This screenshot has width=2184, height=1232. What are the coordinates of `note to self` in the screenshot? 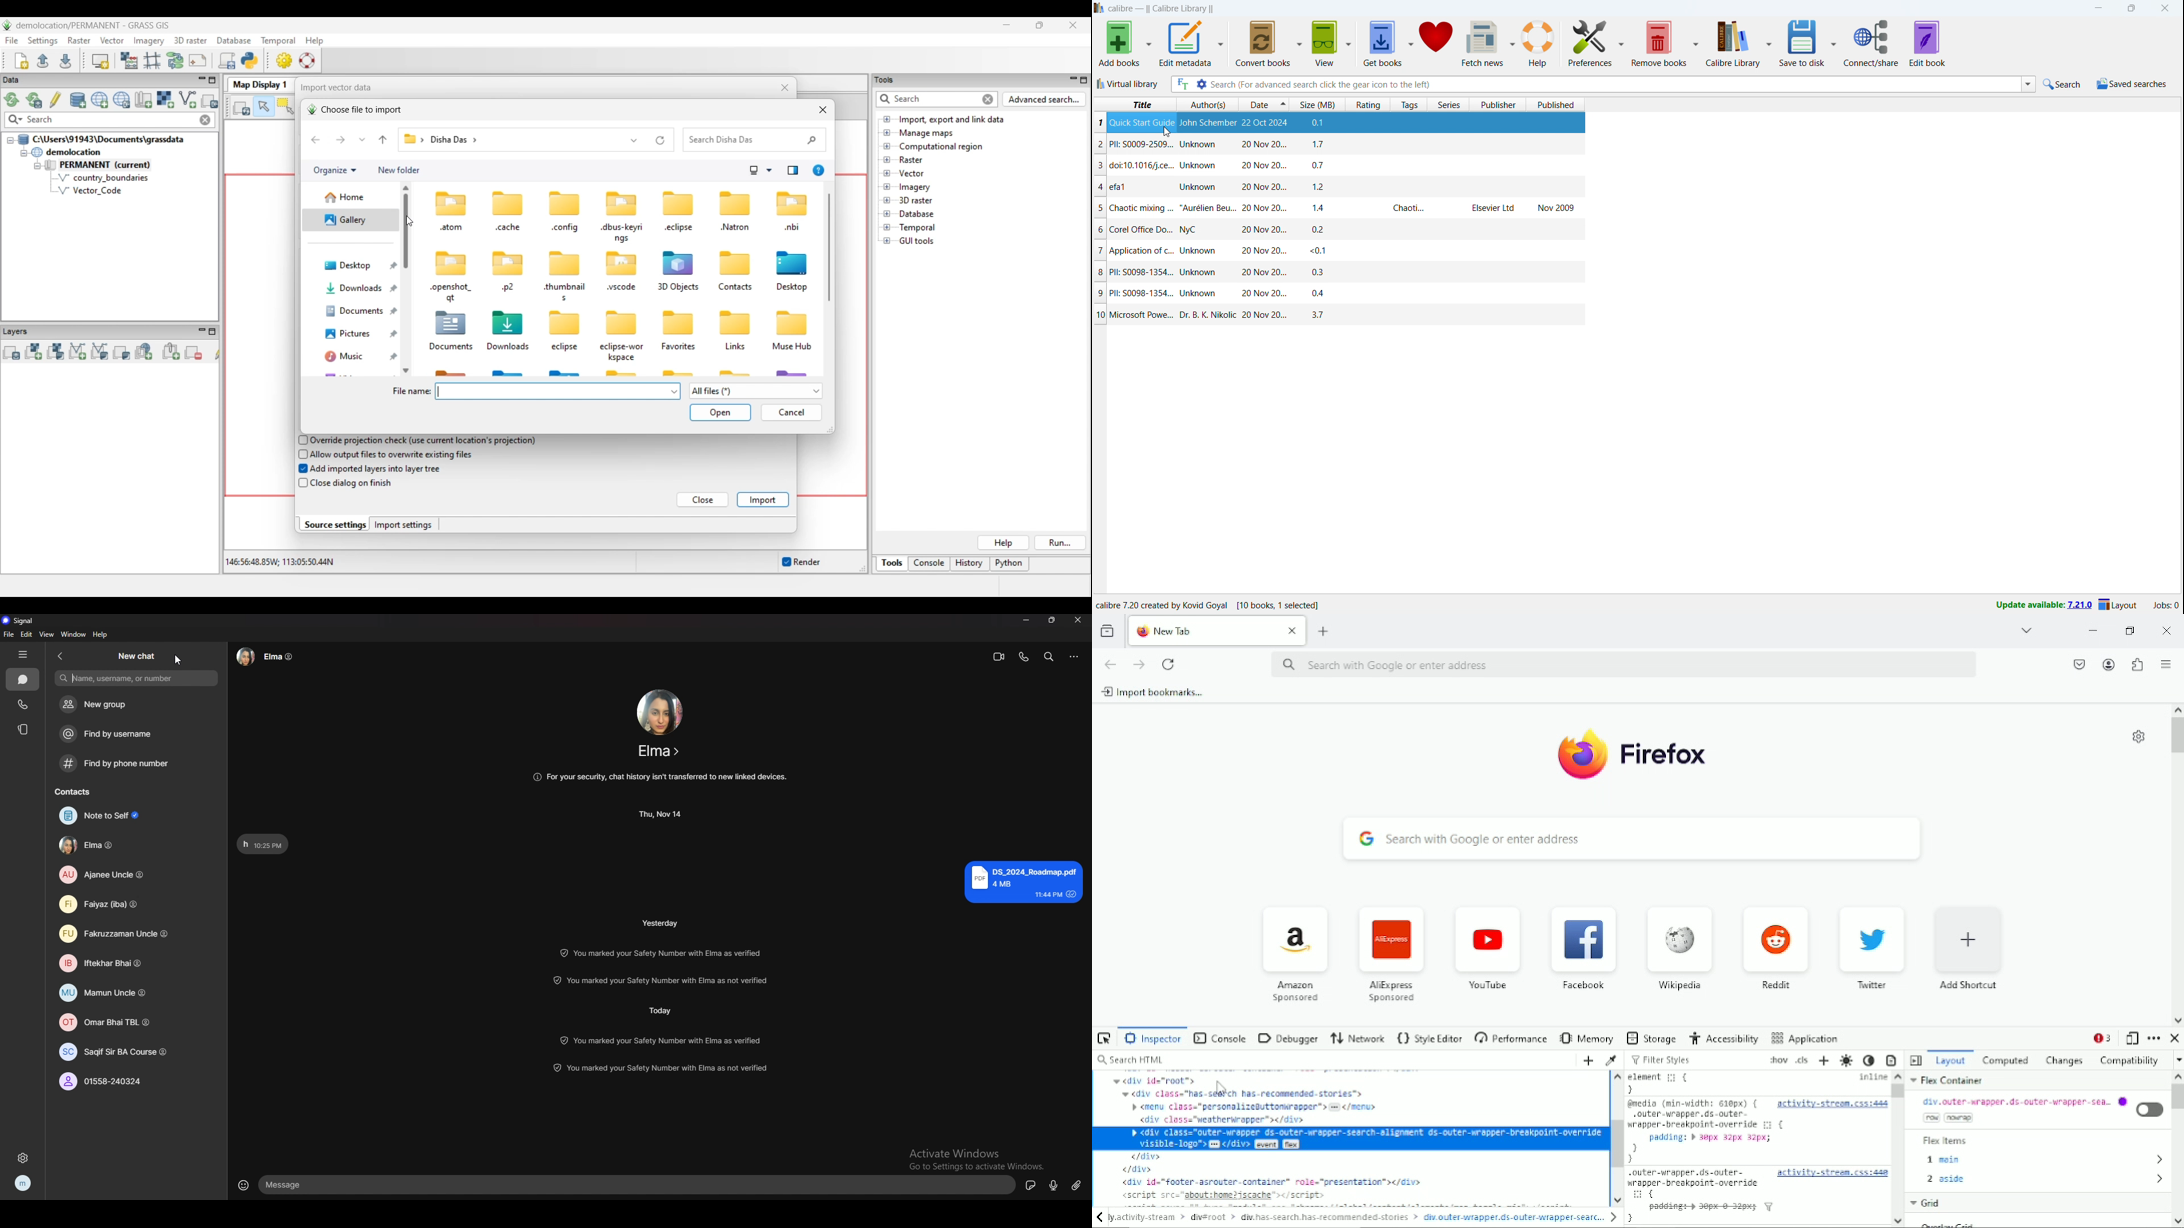 It's located at (107, 816).